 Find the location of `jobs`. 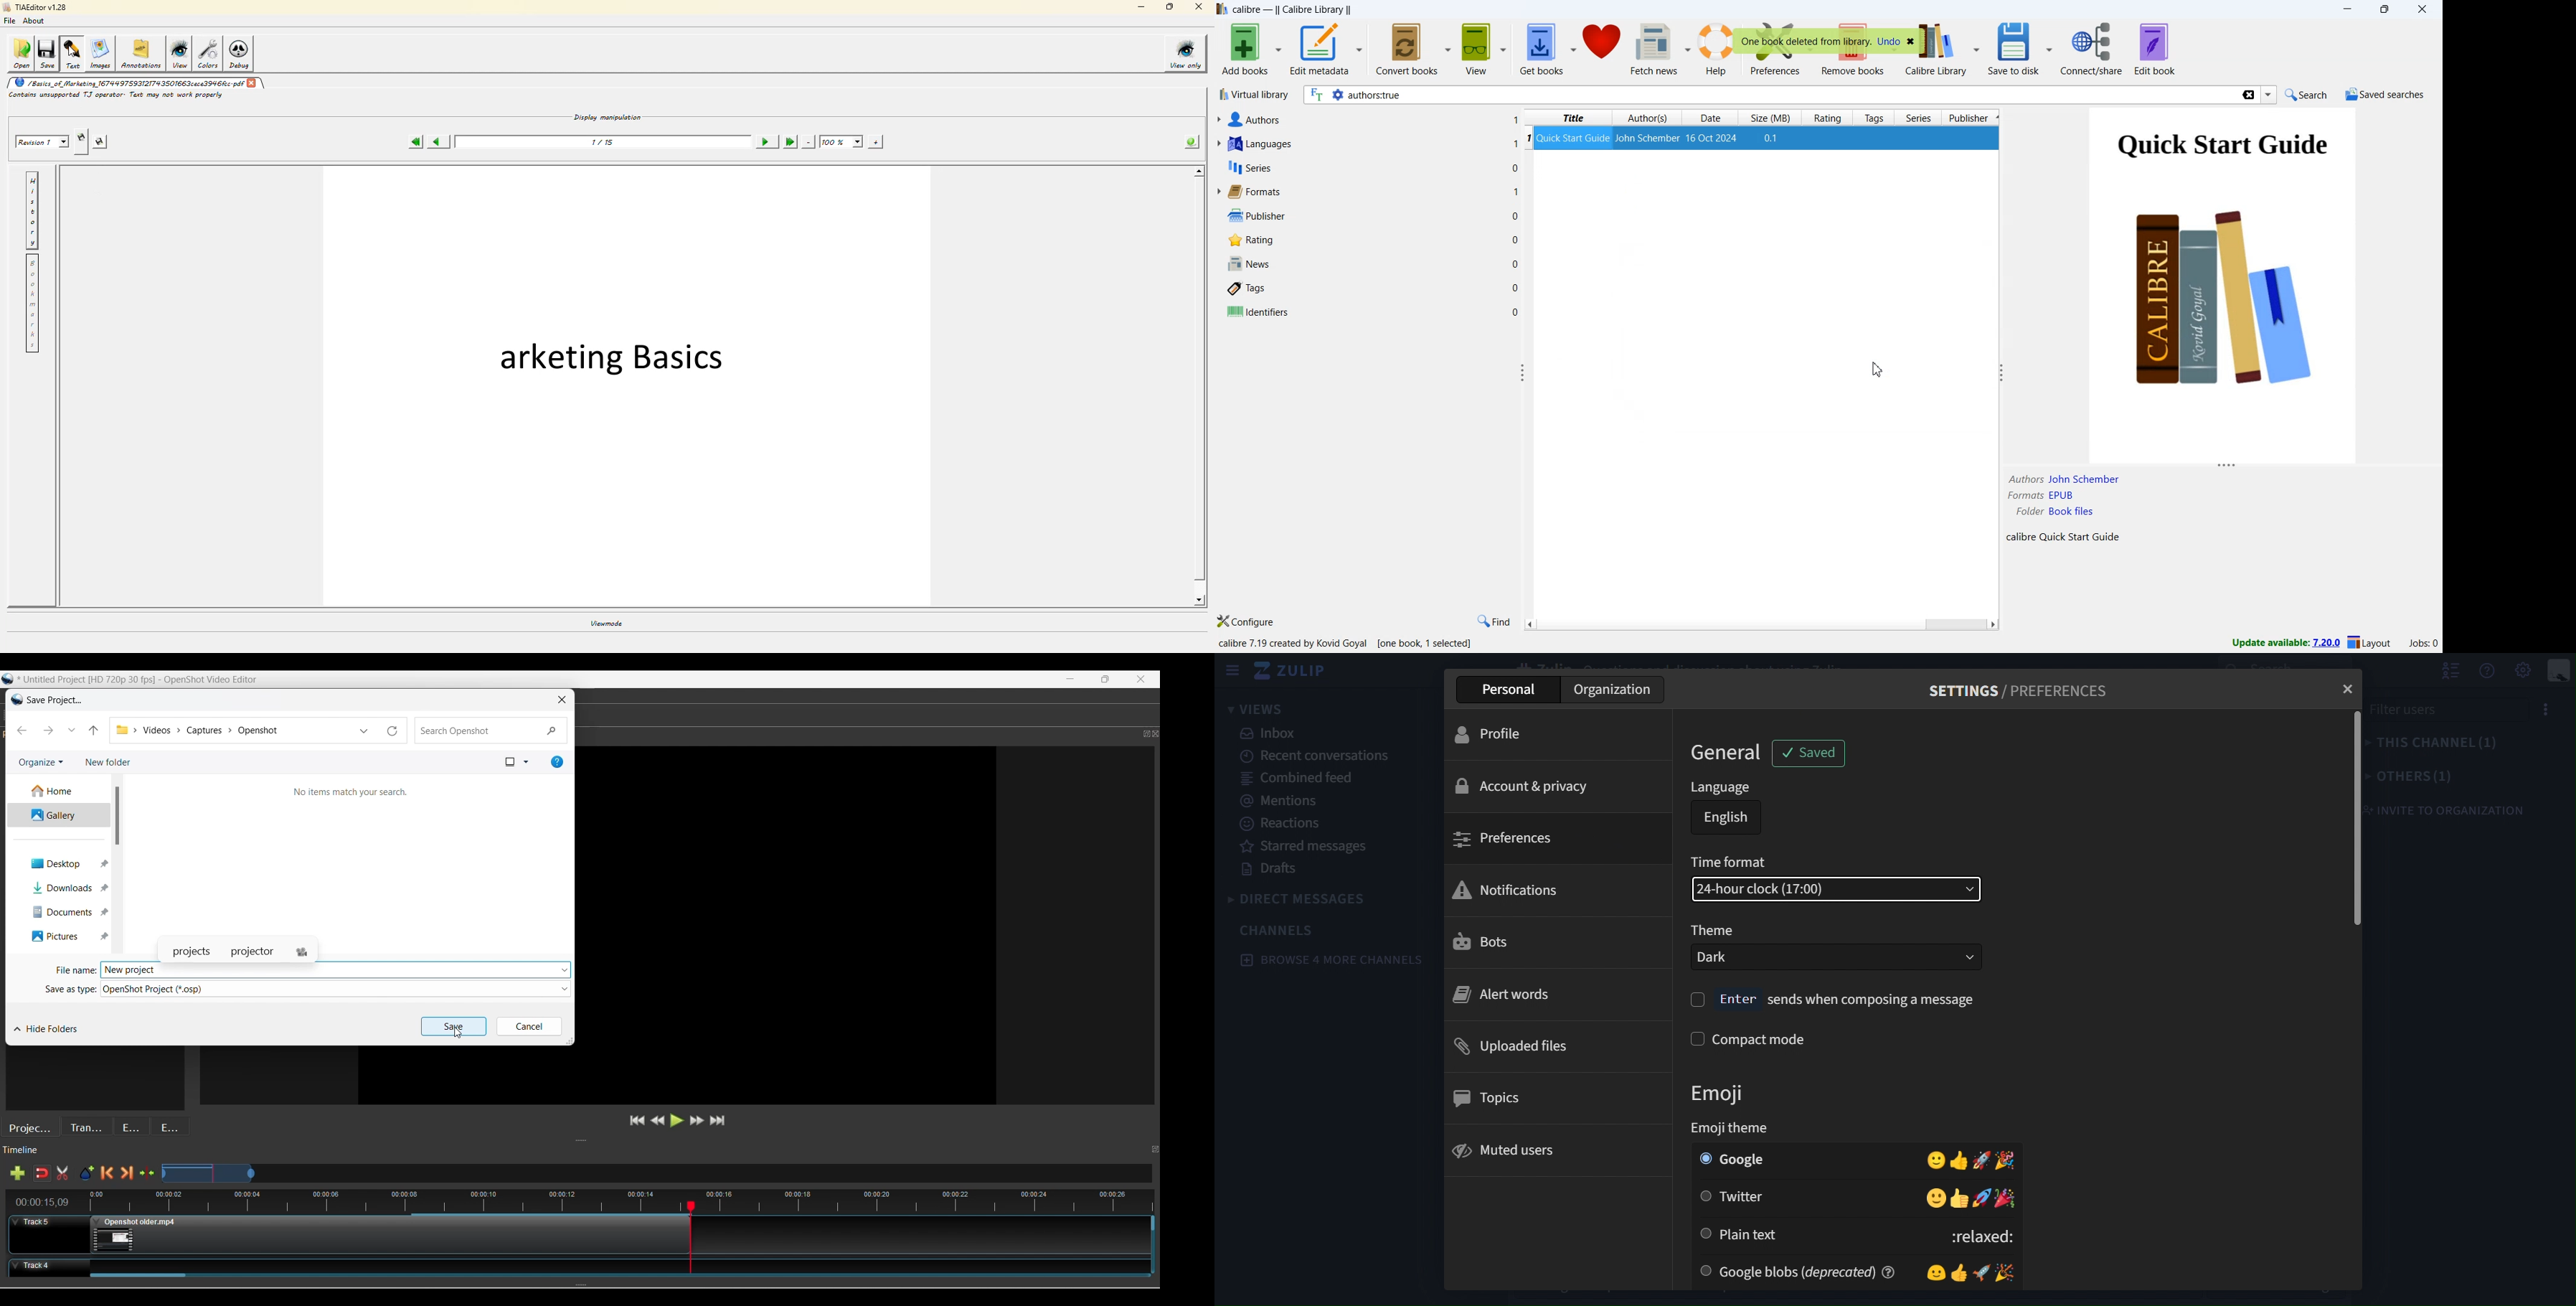

jobs is located at coordinates (2420, 645).